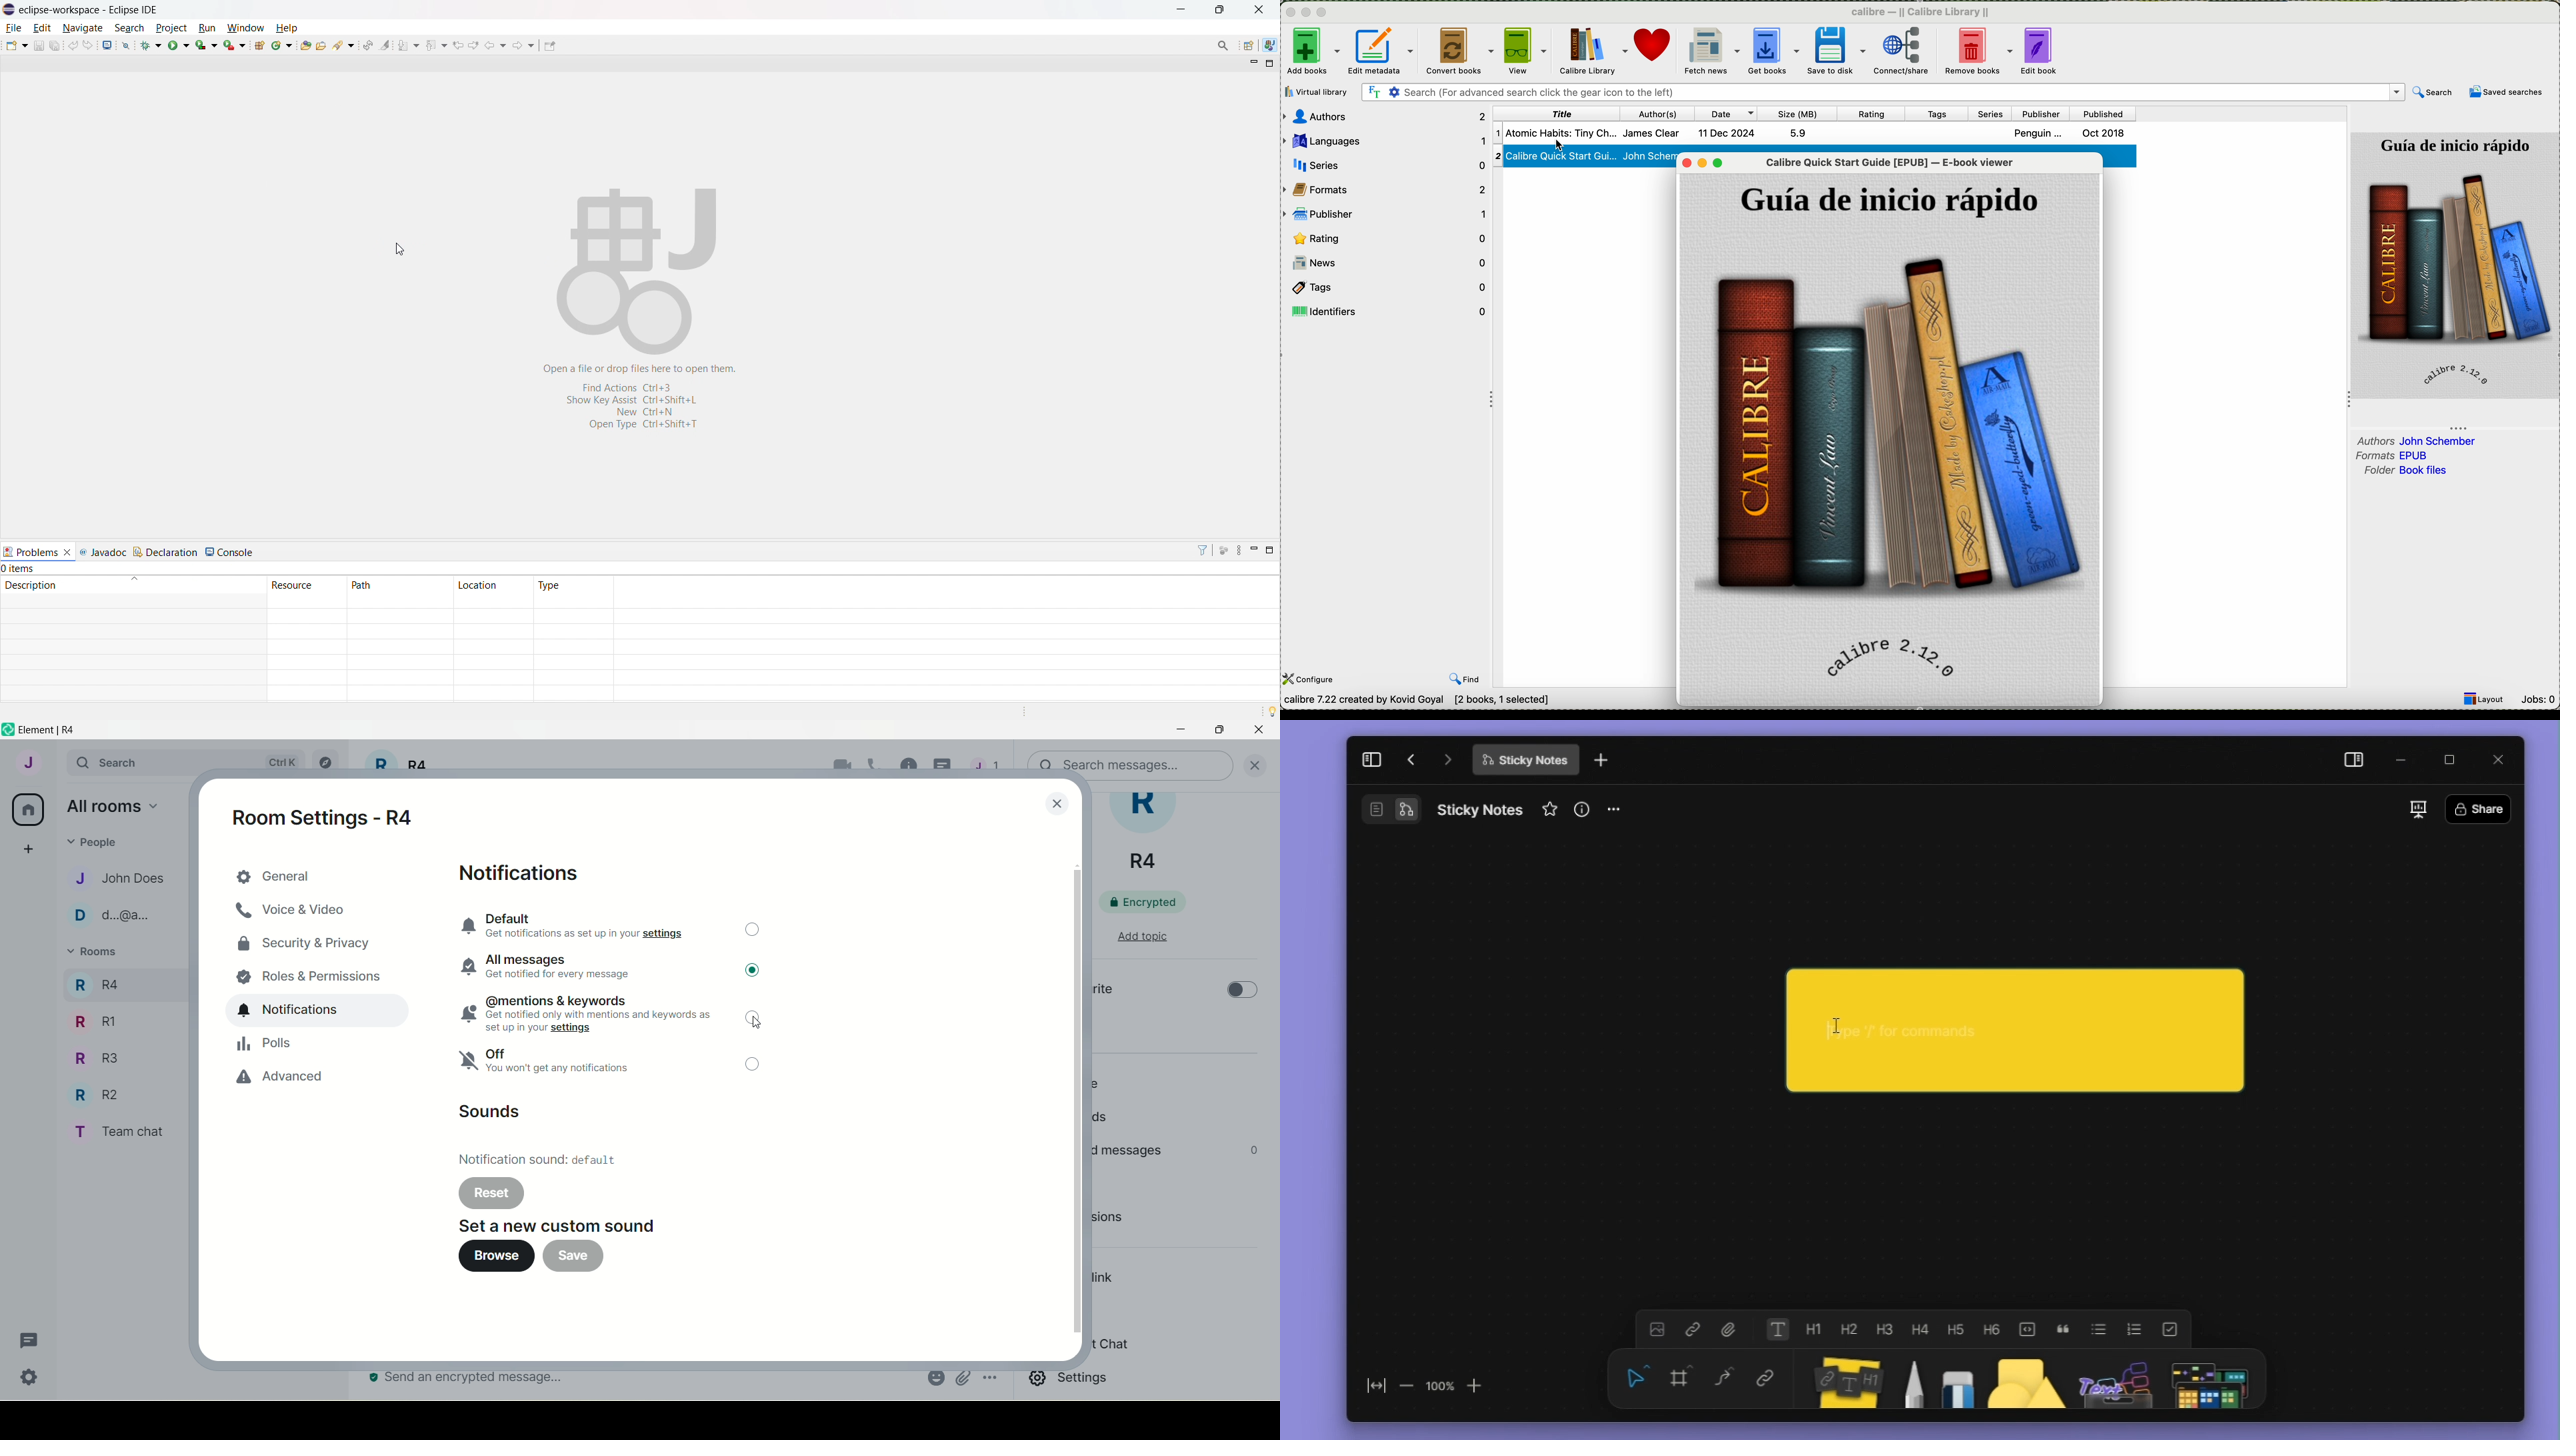 This screenshot has width=2576, height=1456. What do you see at coordinates (167, 553) in the screenshot?
I see `declaration` at bounding box center [167, 553].